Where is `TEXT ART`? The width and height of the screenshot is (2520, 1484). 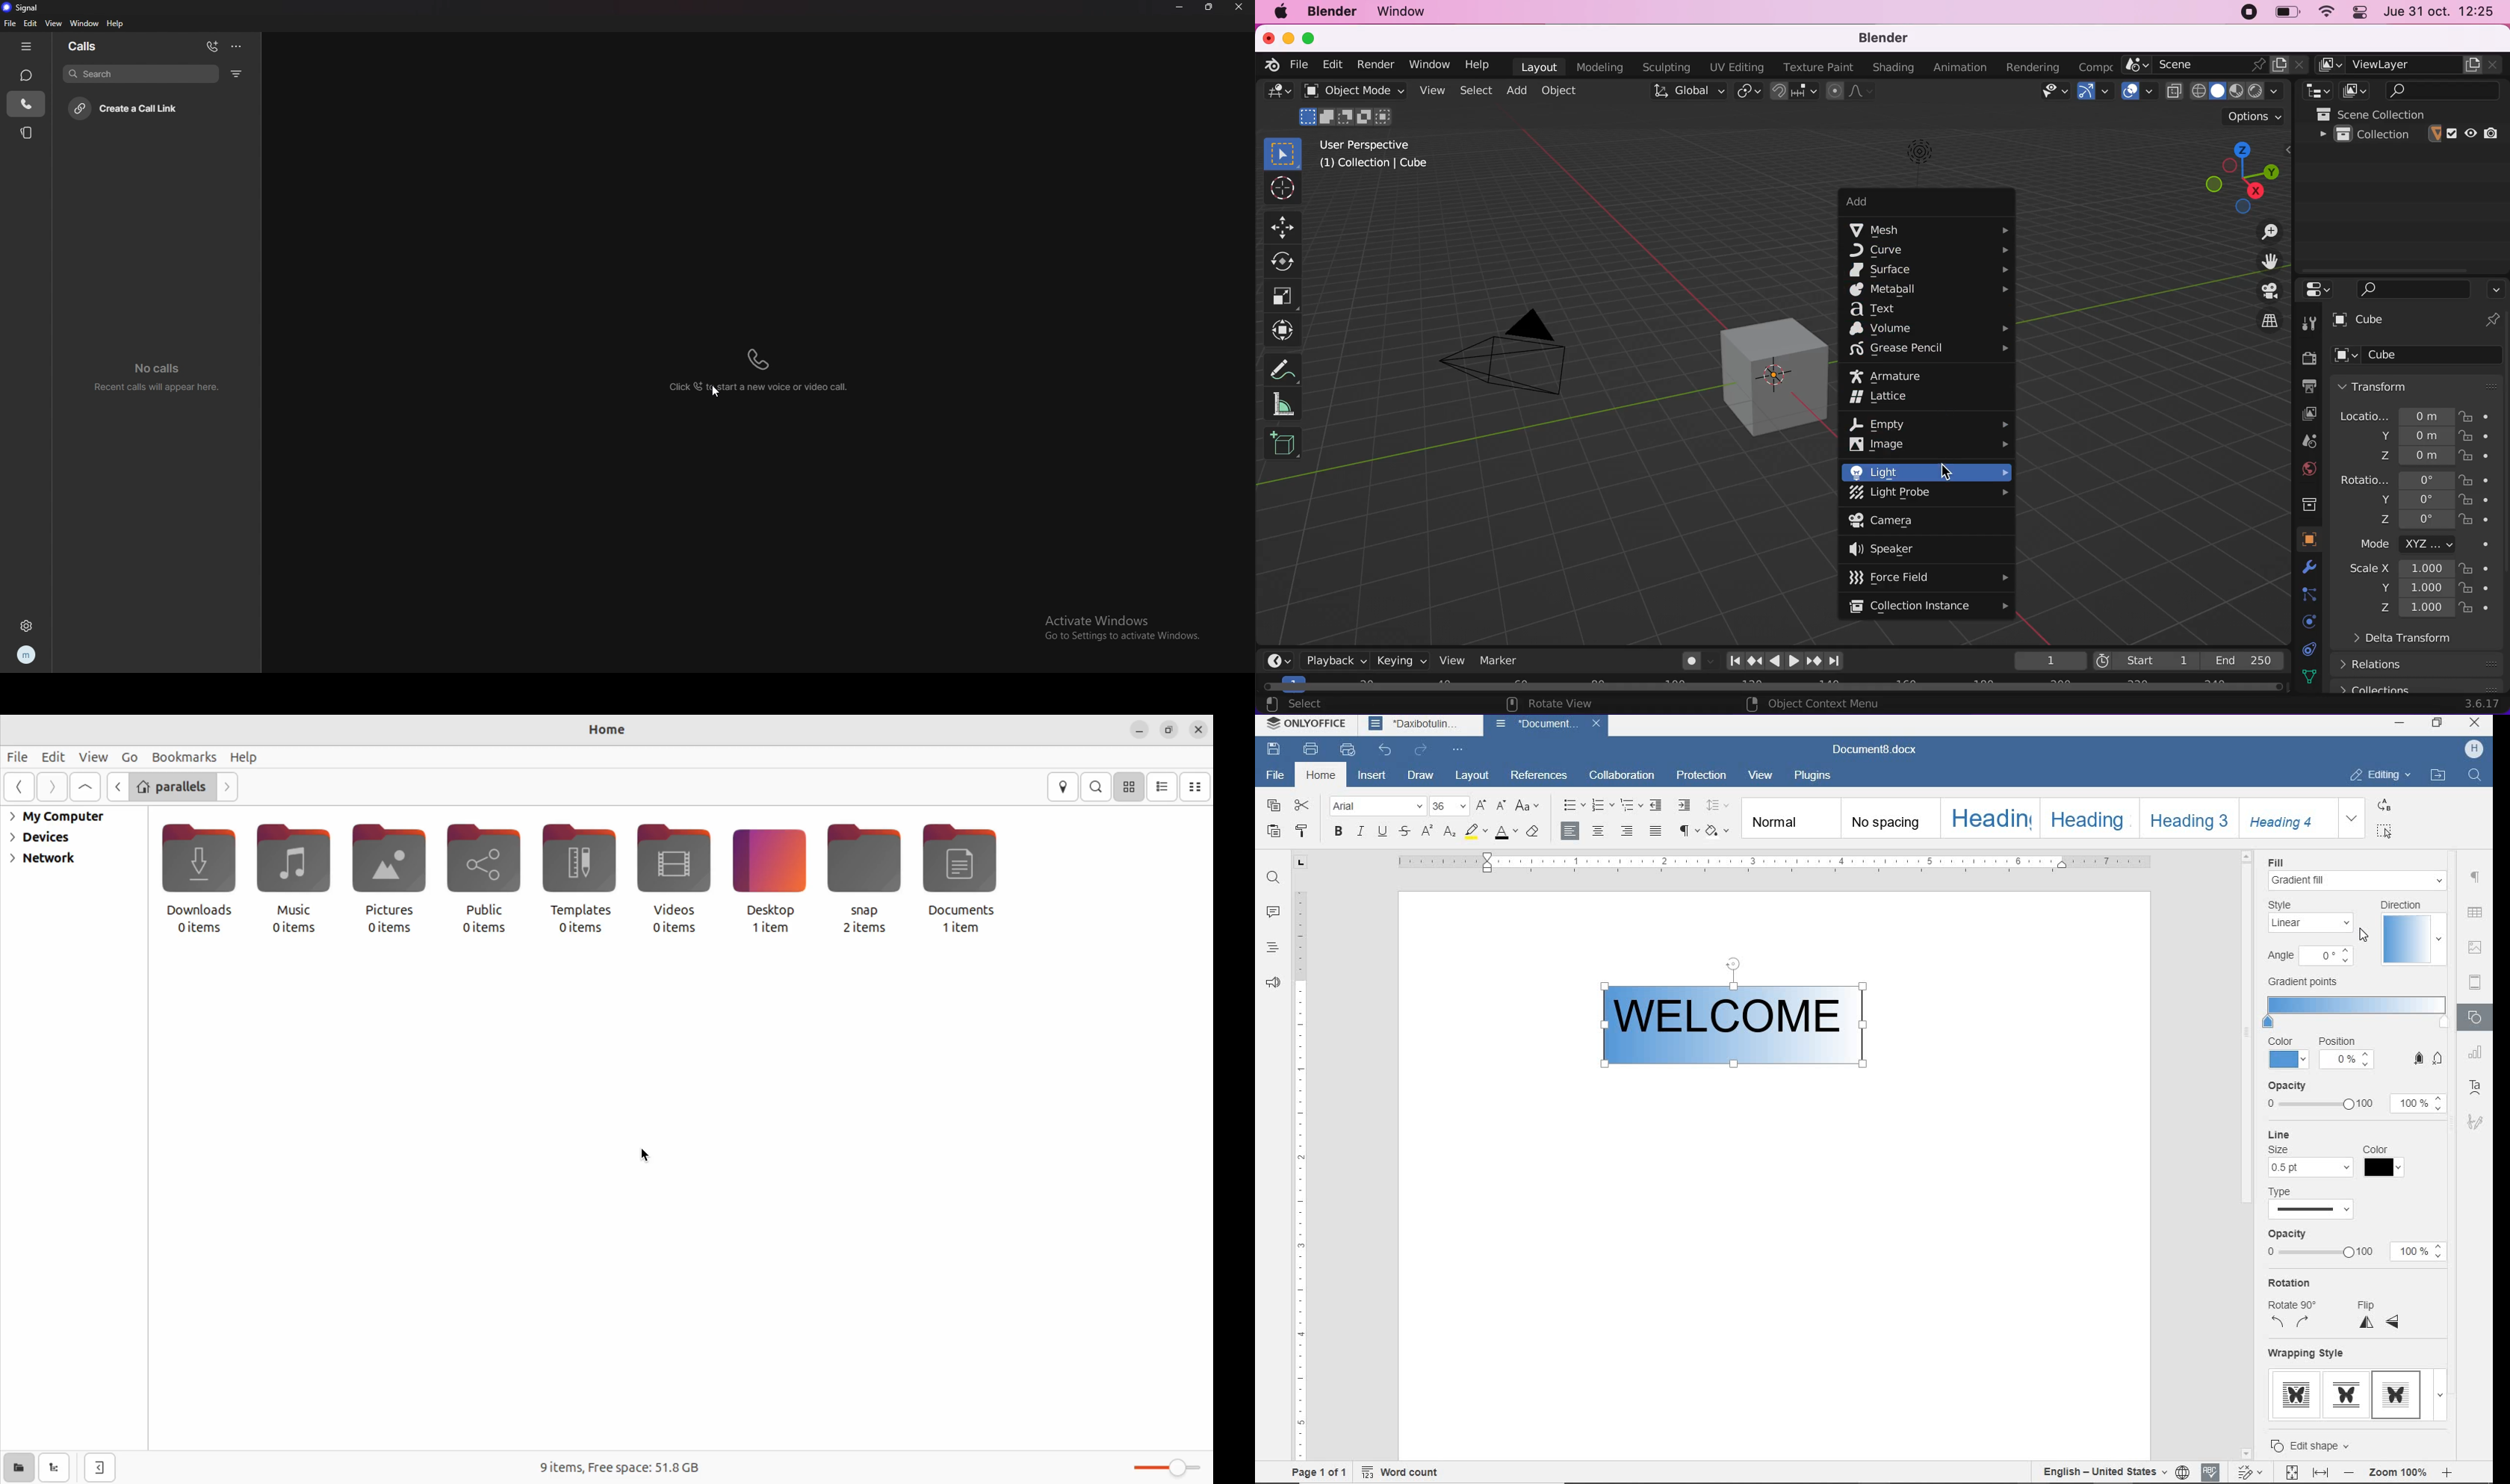
TEXT ART is located at coordinates (2477, 1088).